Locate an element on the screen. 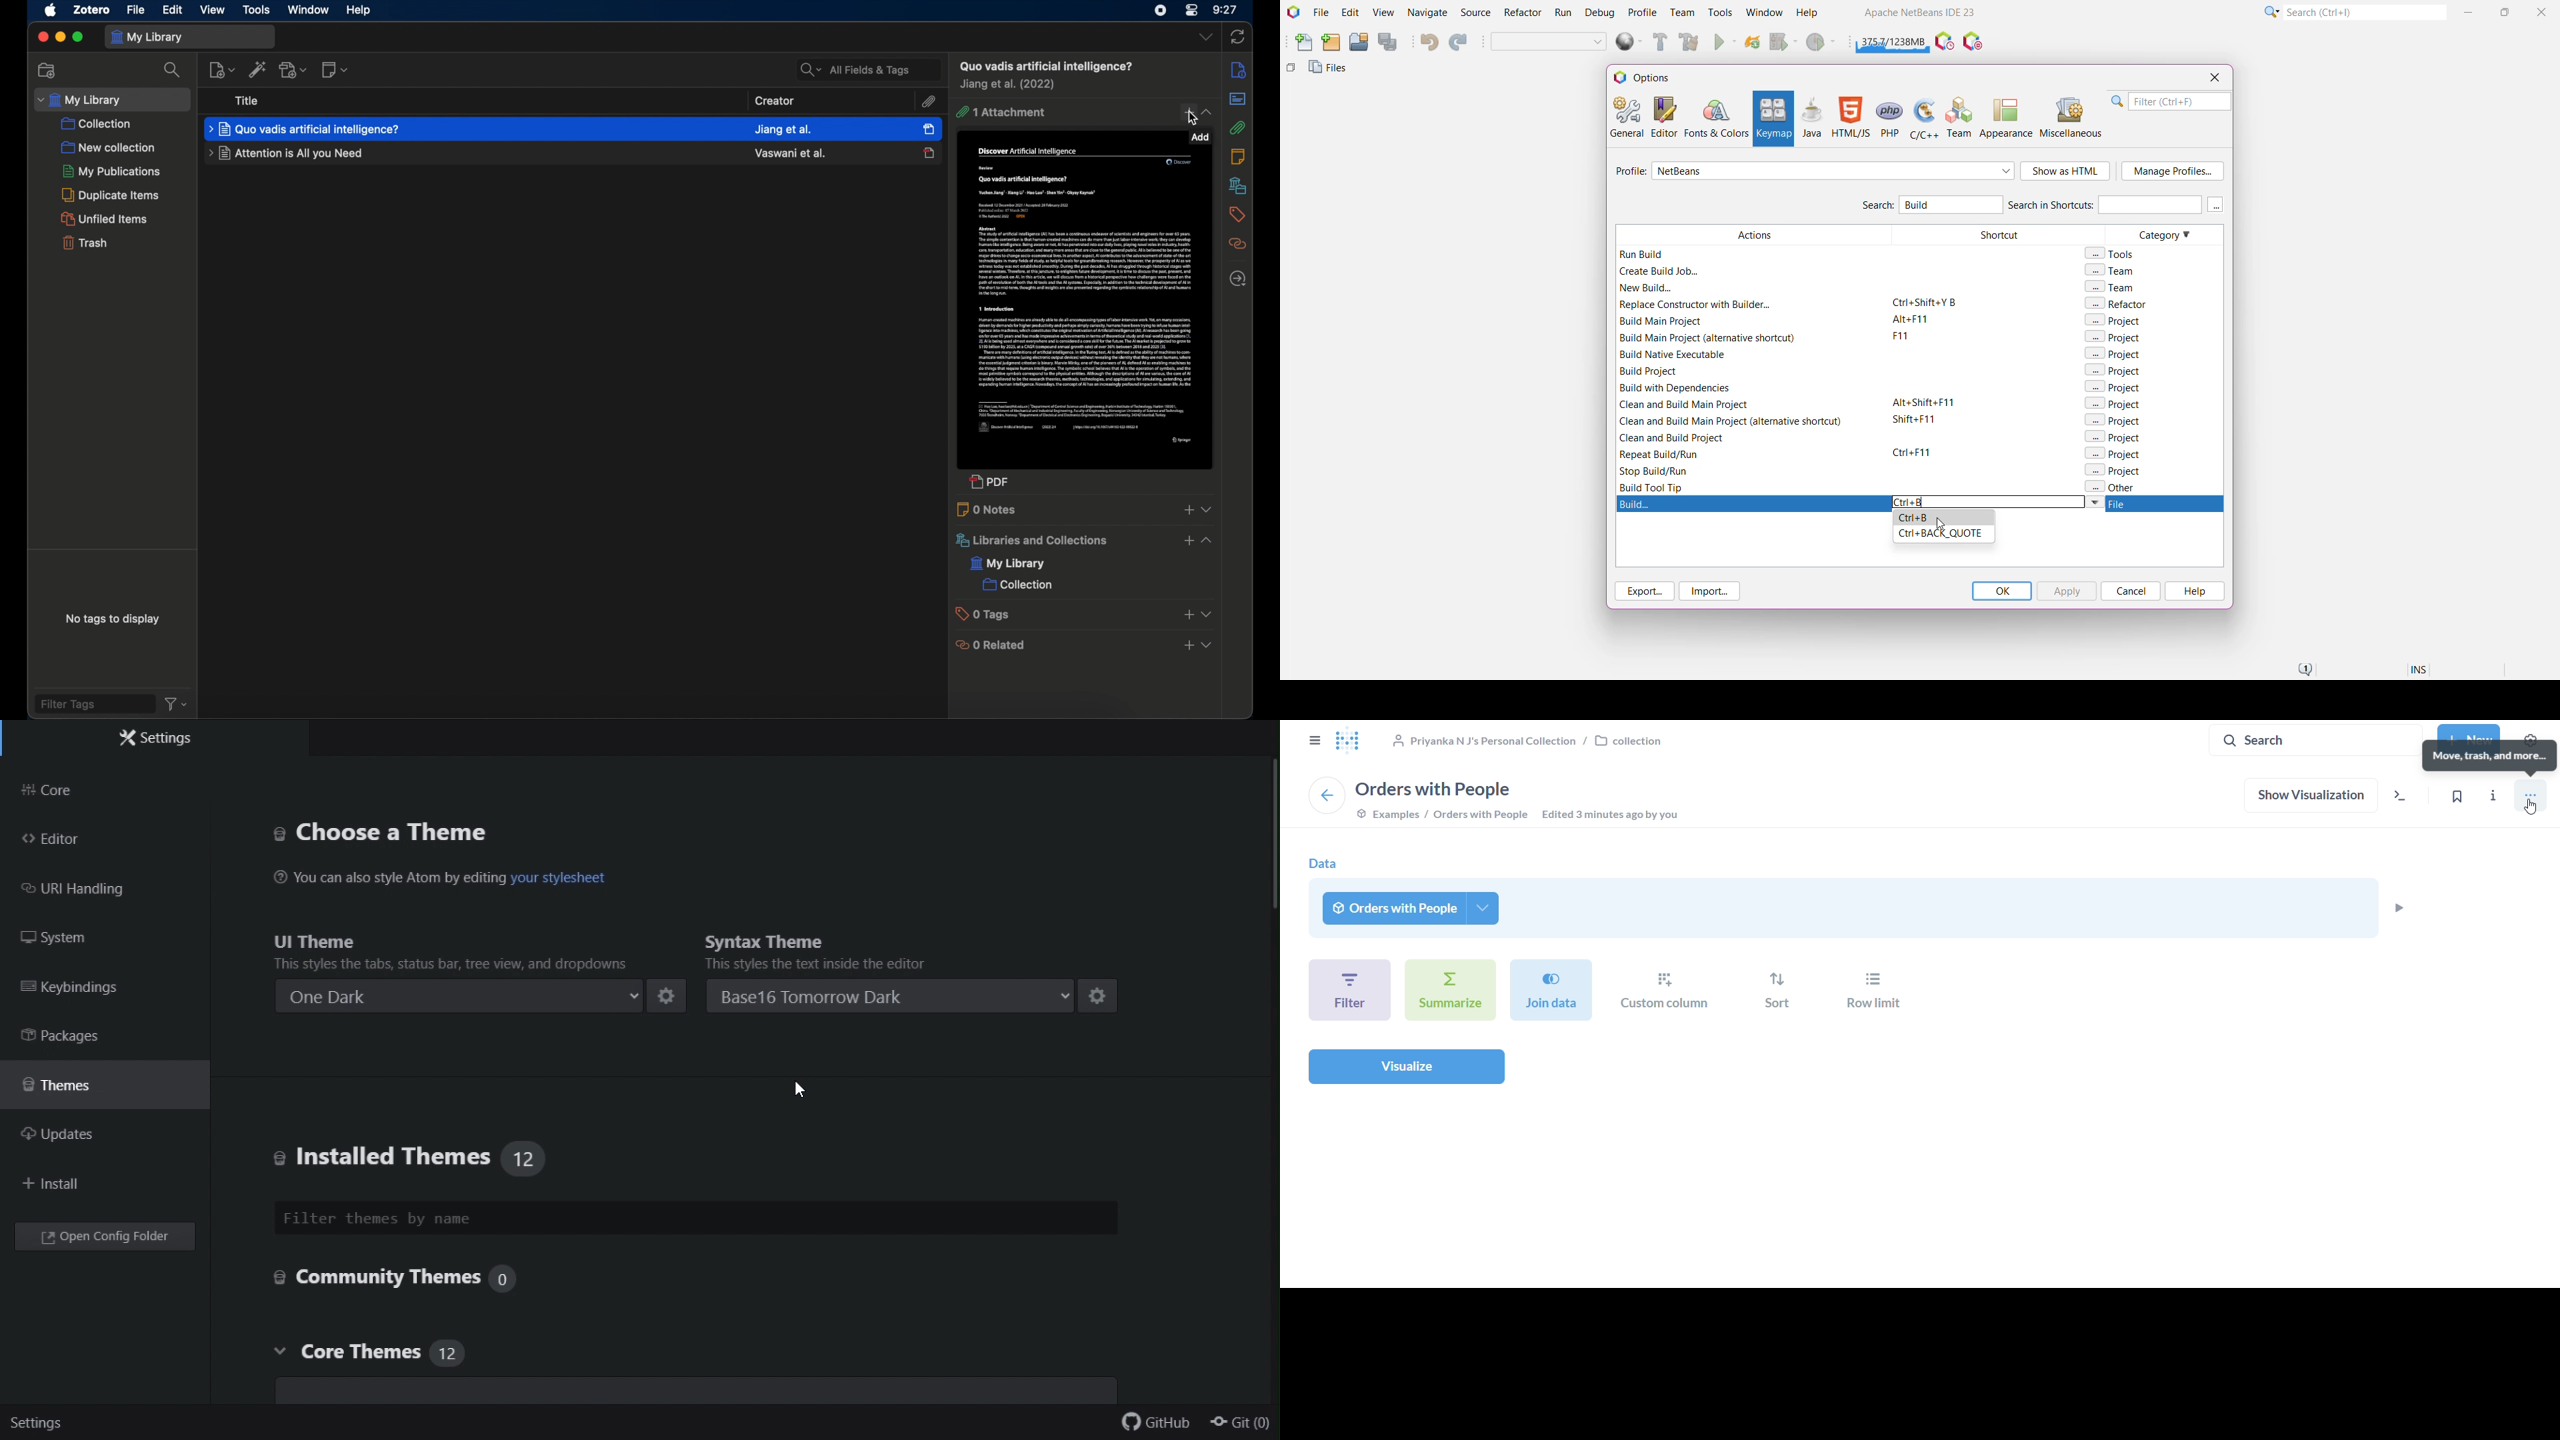 This screenshot has height=1456, width=2576. screen recorder icon is located at coordinates (1157, 11).